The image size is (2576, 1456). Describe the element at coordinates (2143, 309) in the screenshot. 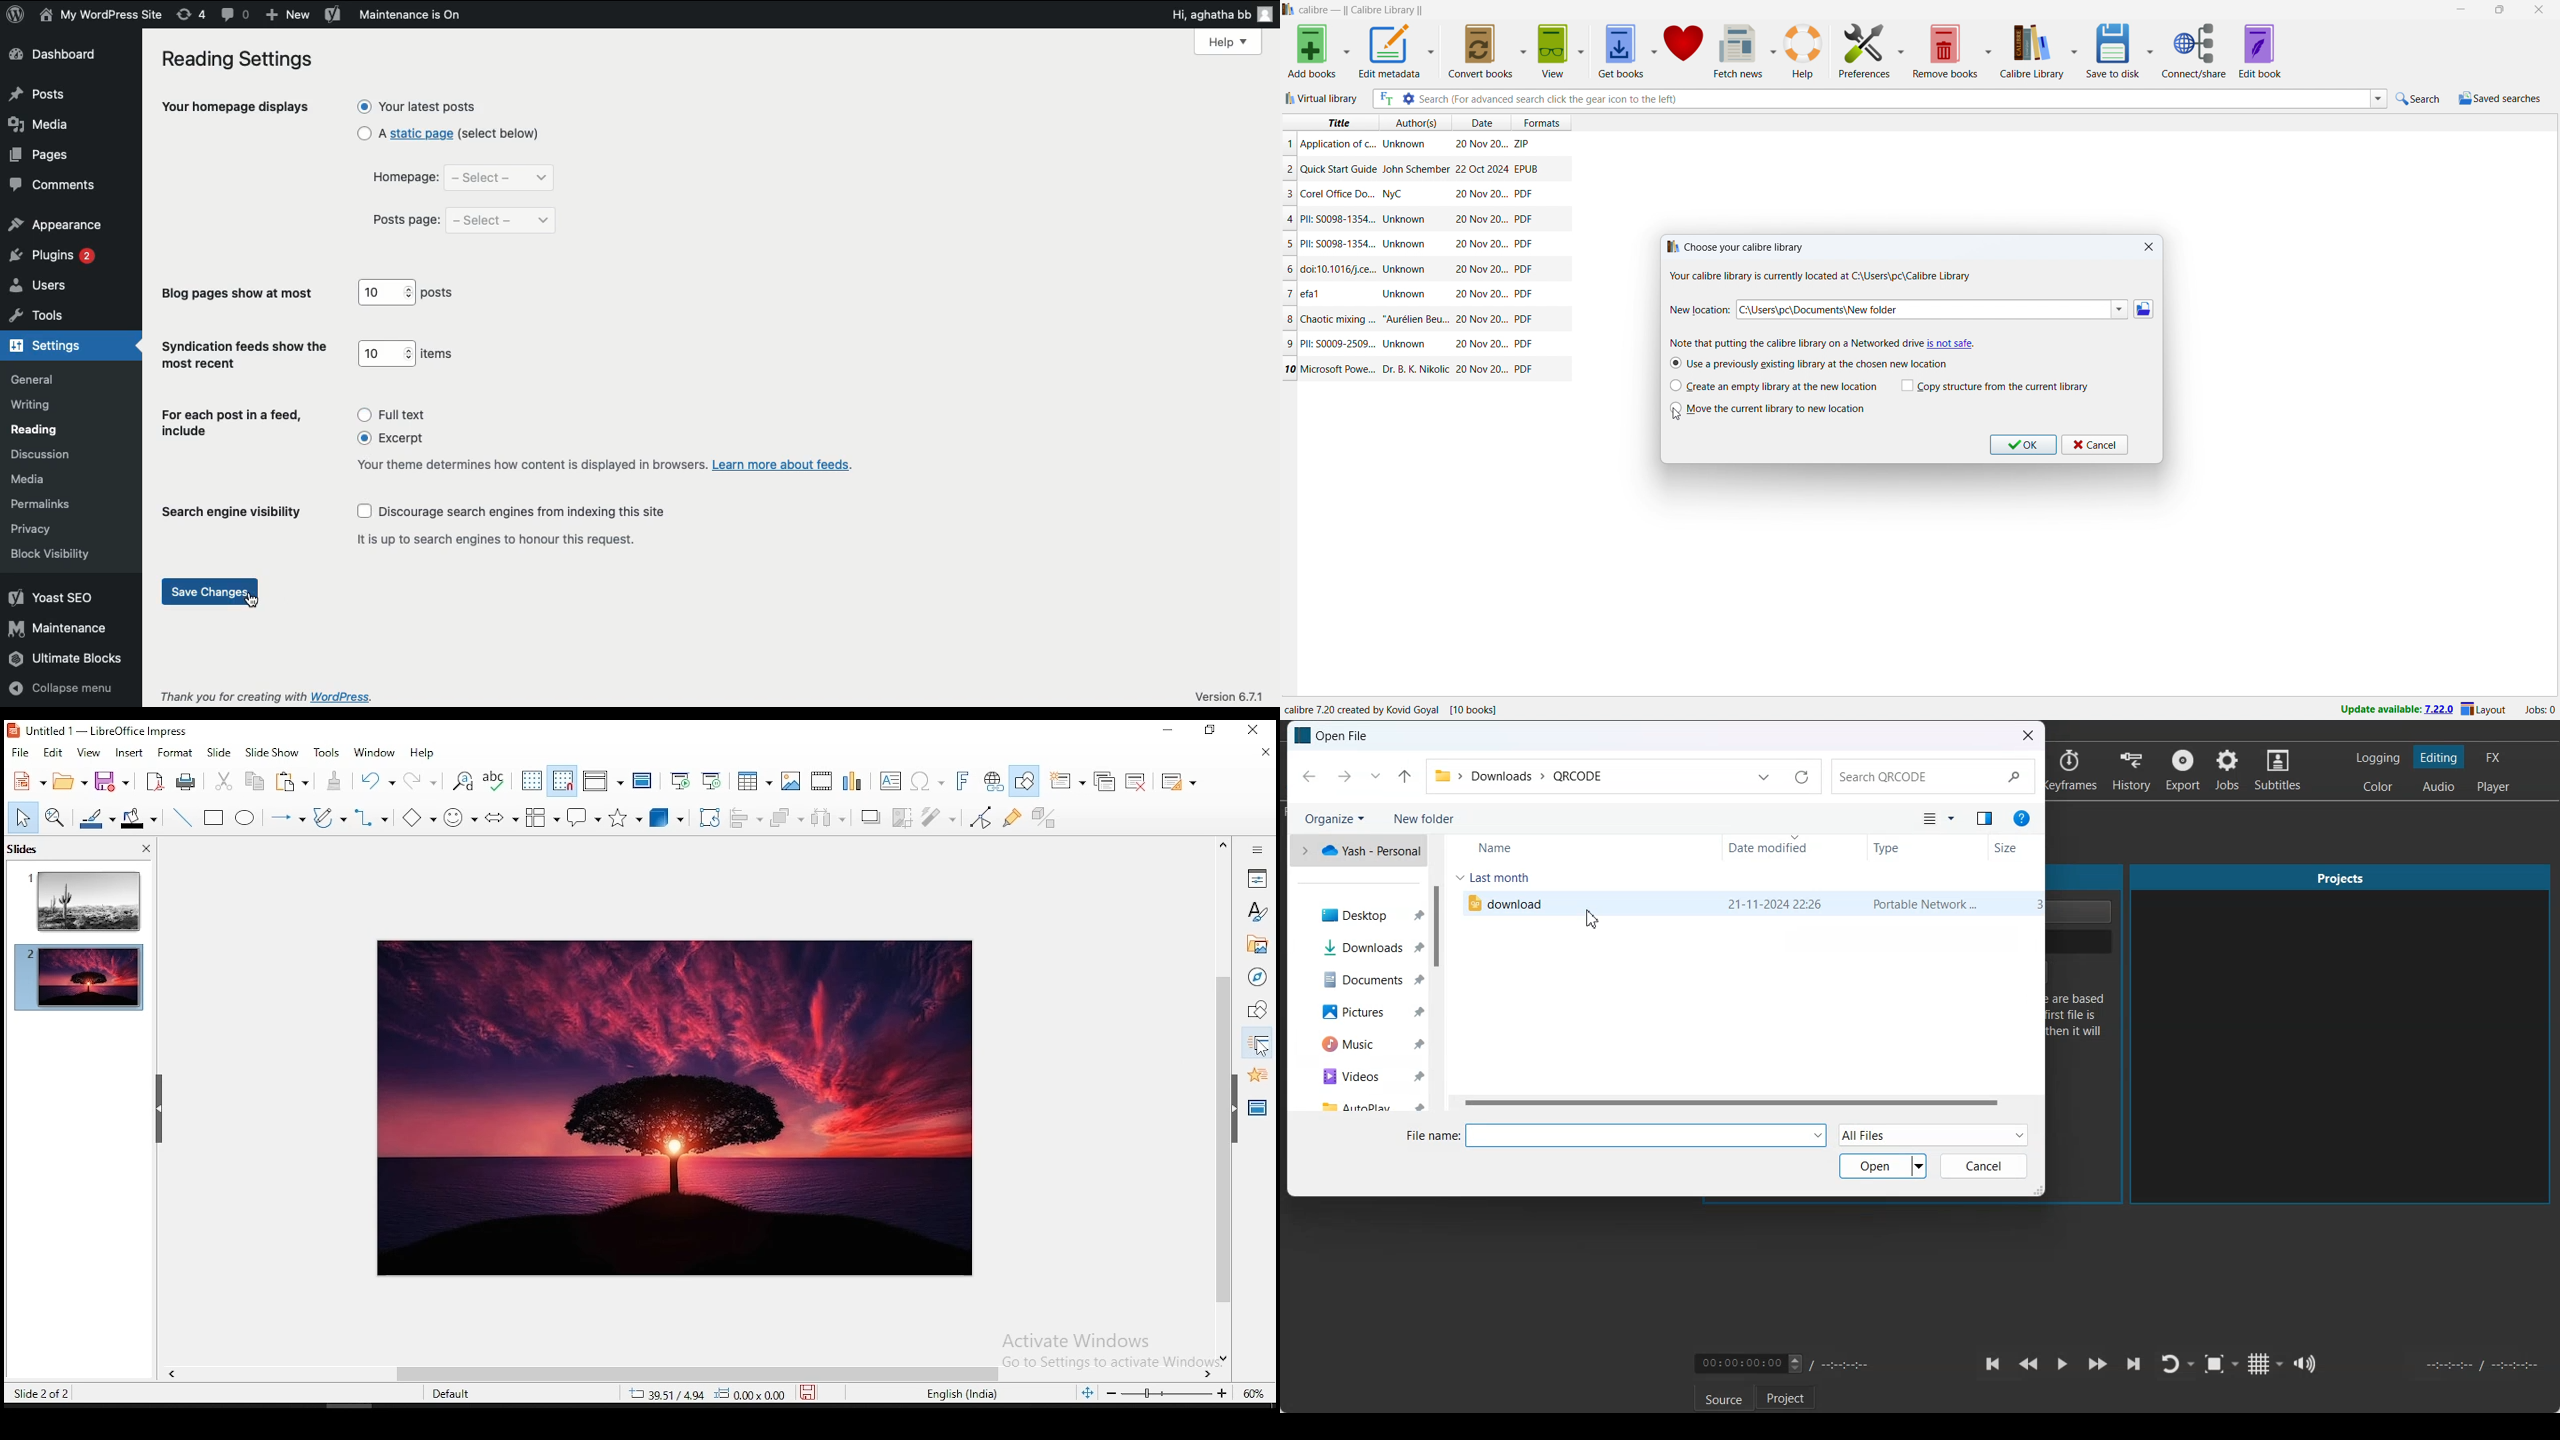

I see `browse folder` at that location.